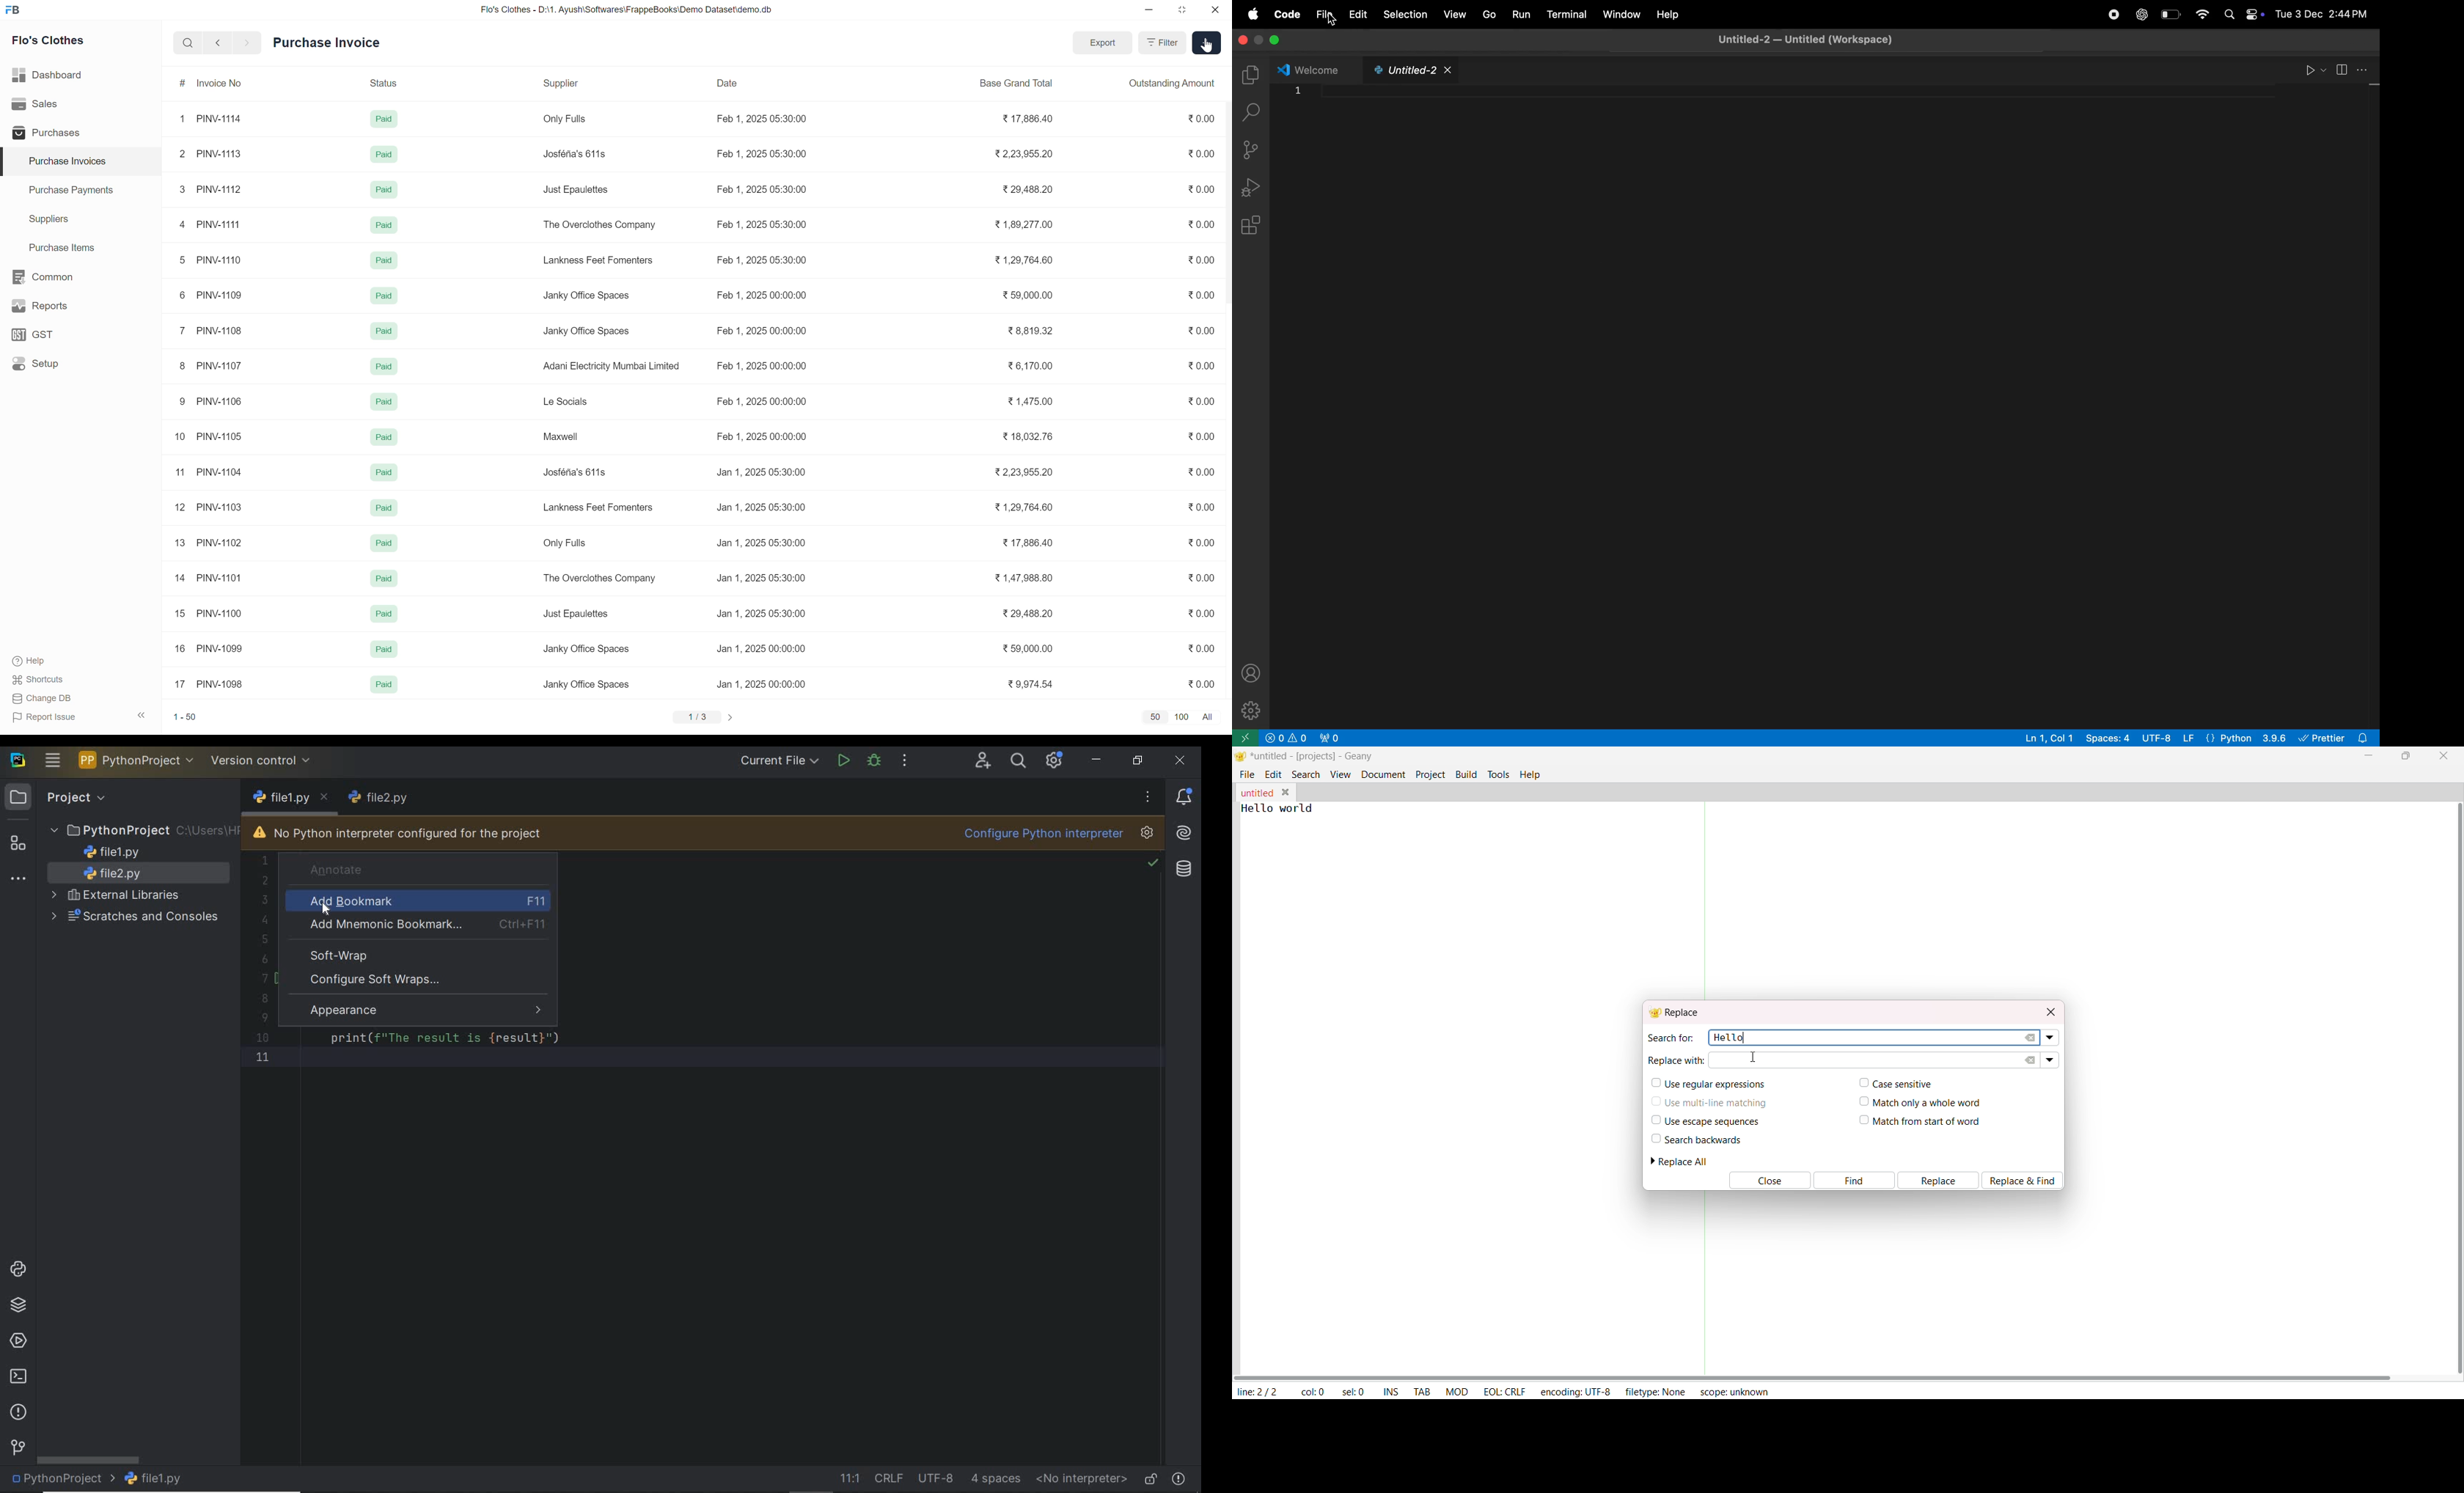  What do you see at coordinates (1357, 13) in the screenshot?
I see `edit` at bounding box center [1357, 13].